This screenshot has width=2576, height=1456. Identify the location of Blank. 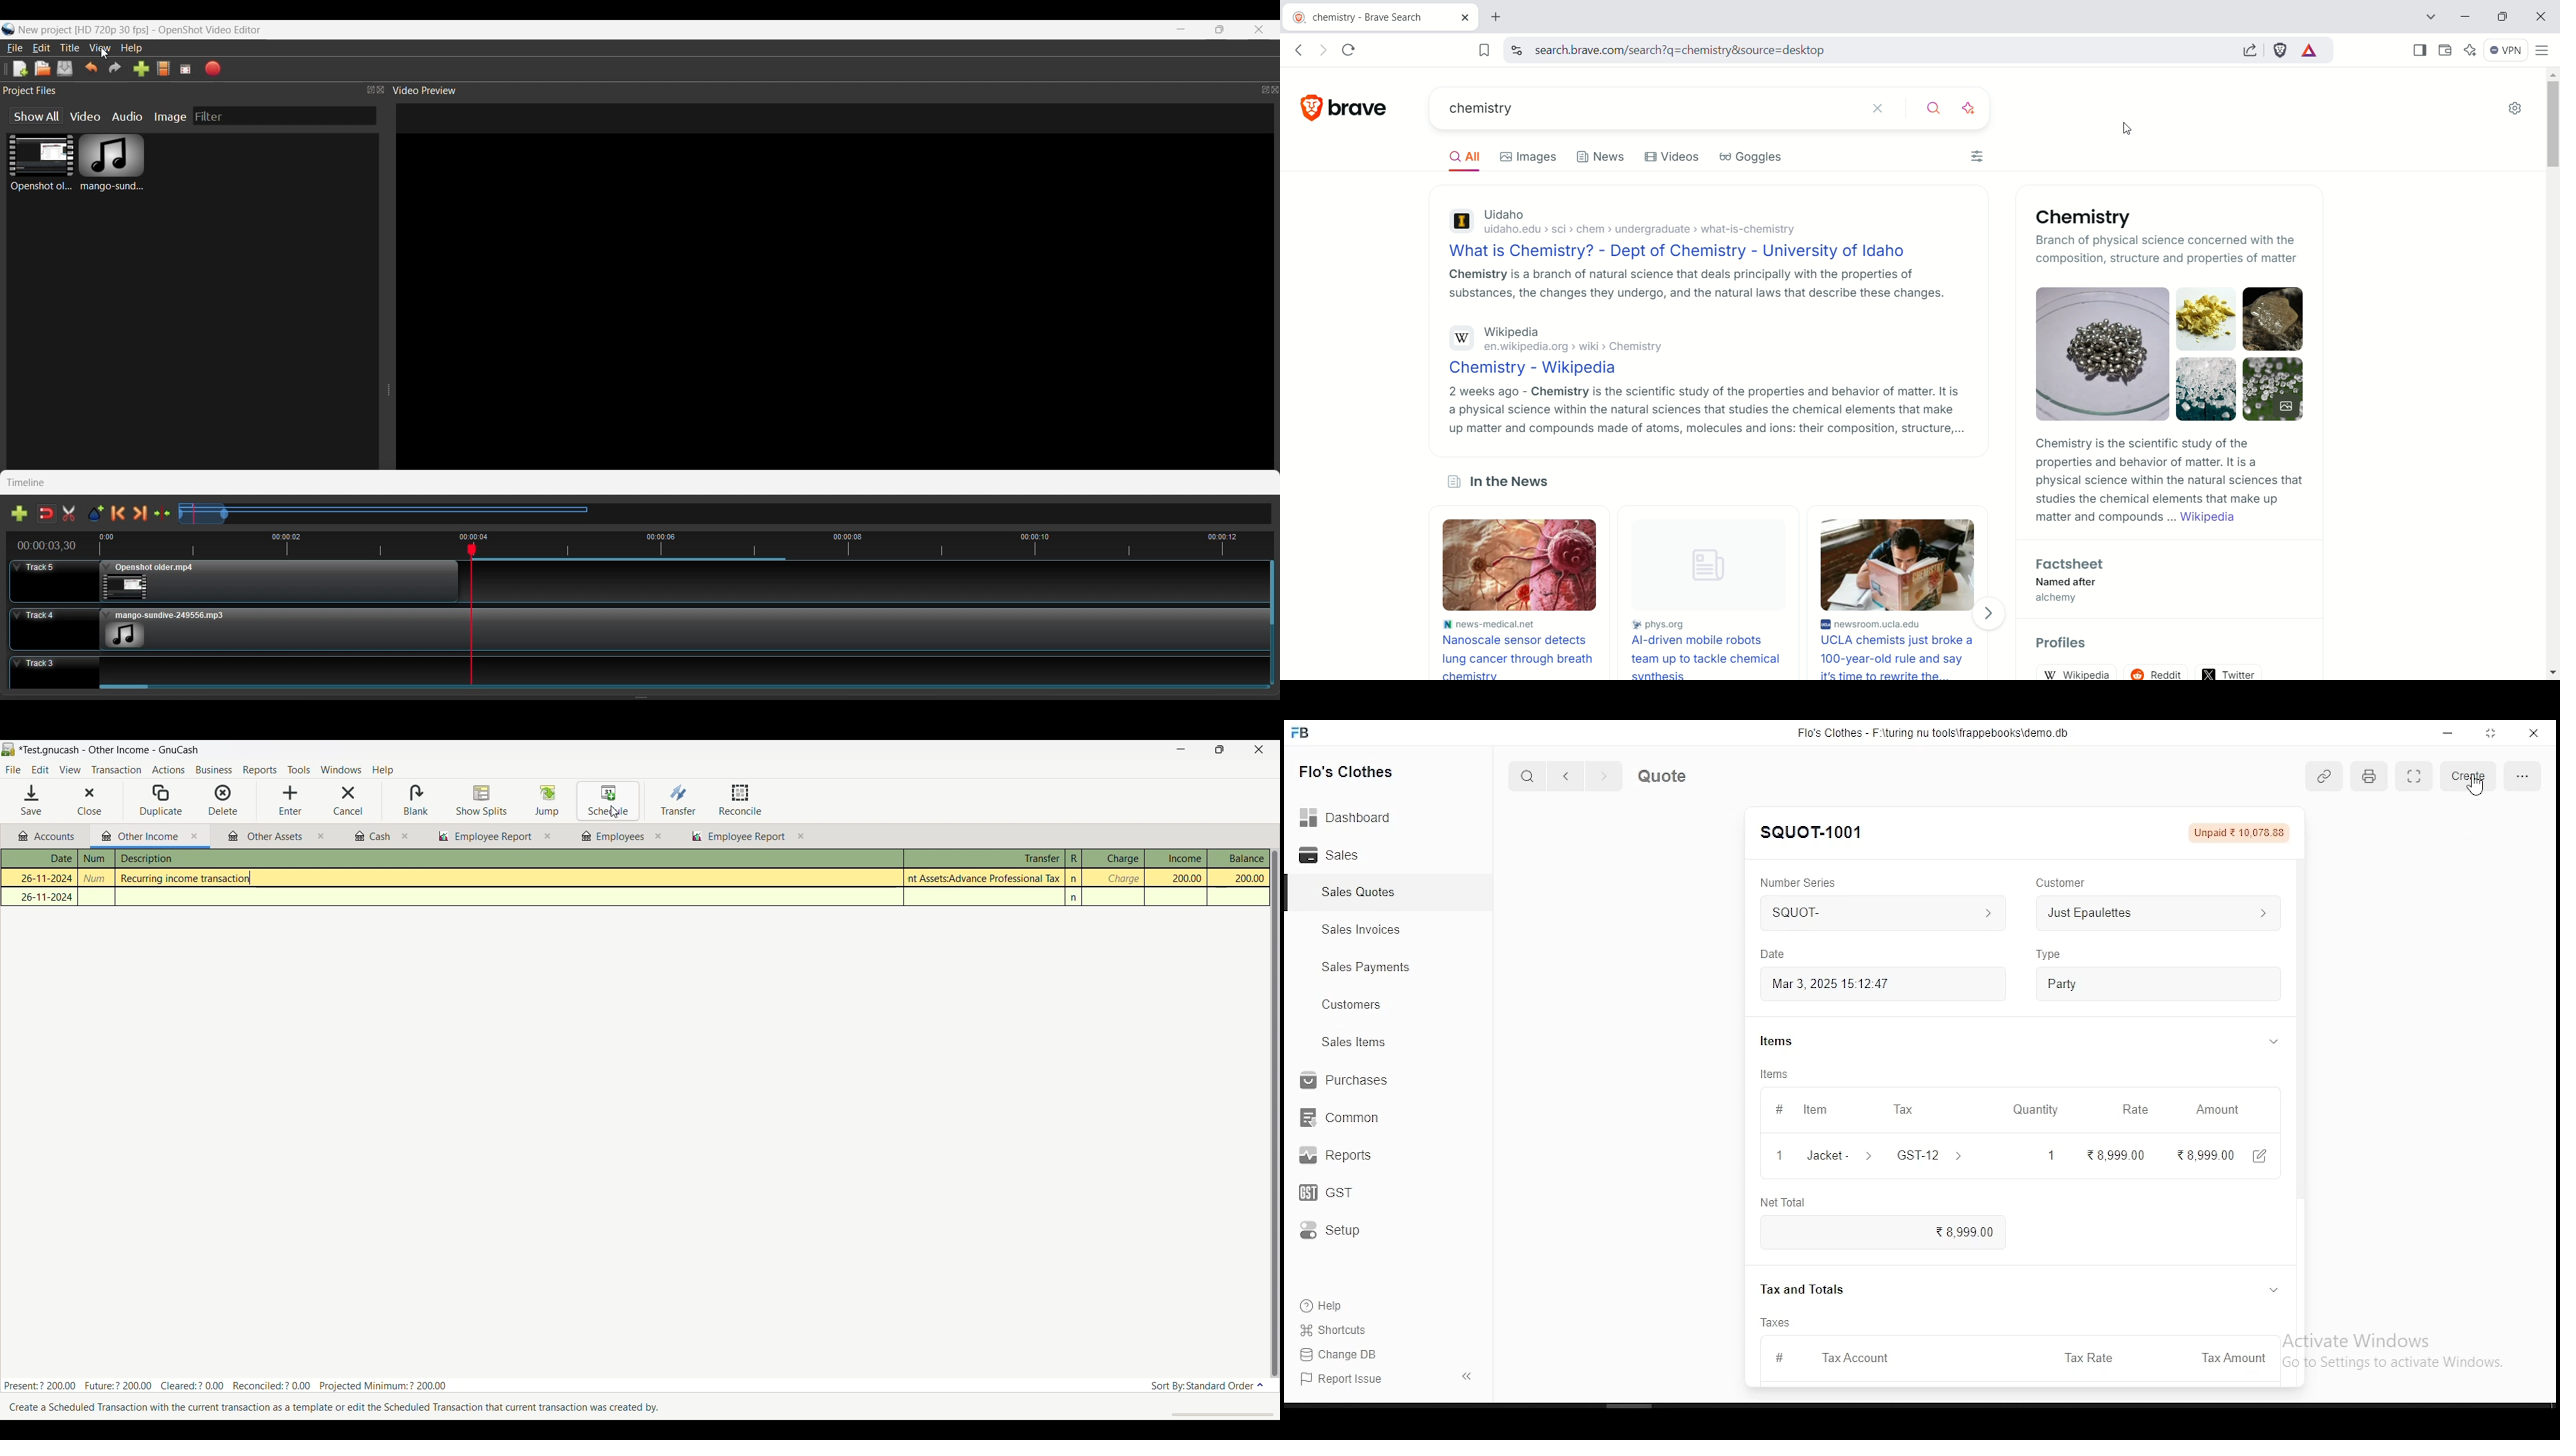
(415, 801).